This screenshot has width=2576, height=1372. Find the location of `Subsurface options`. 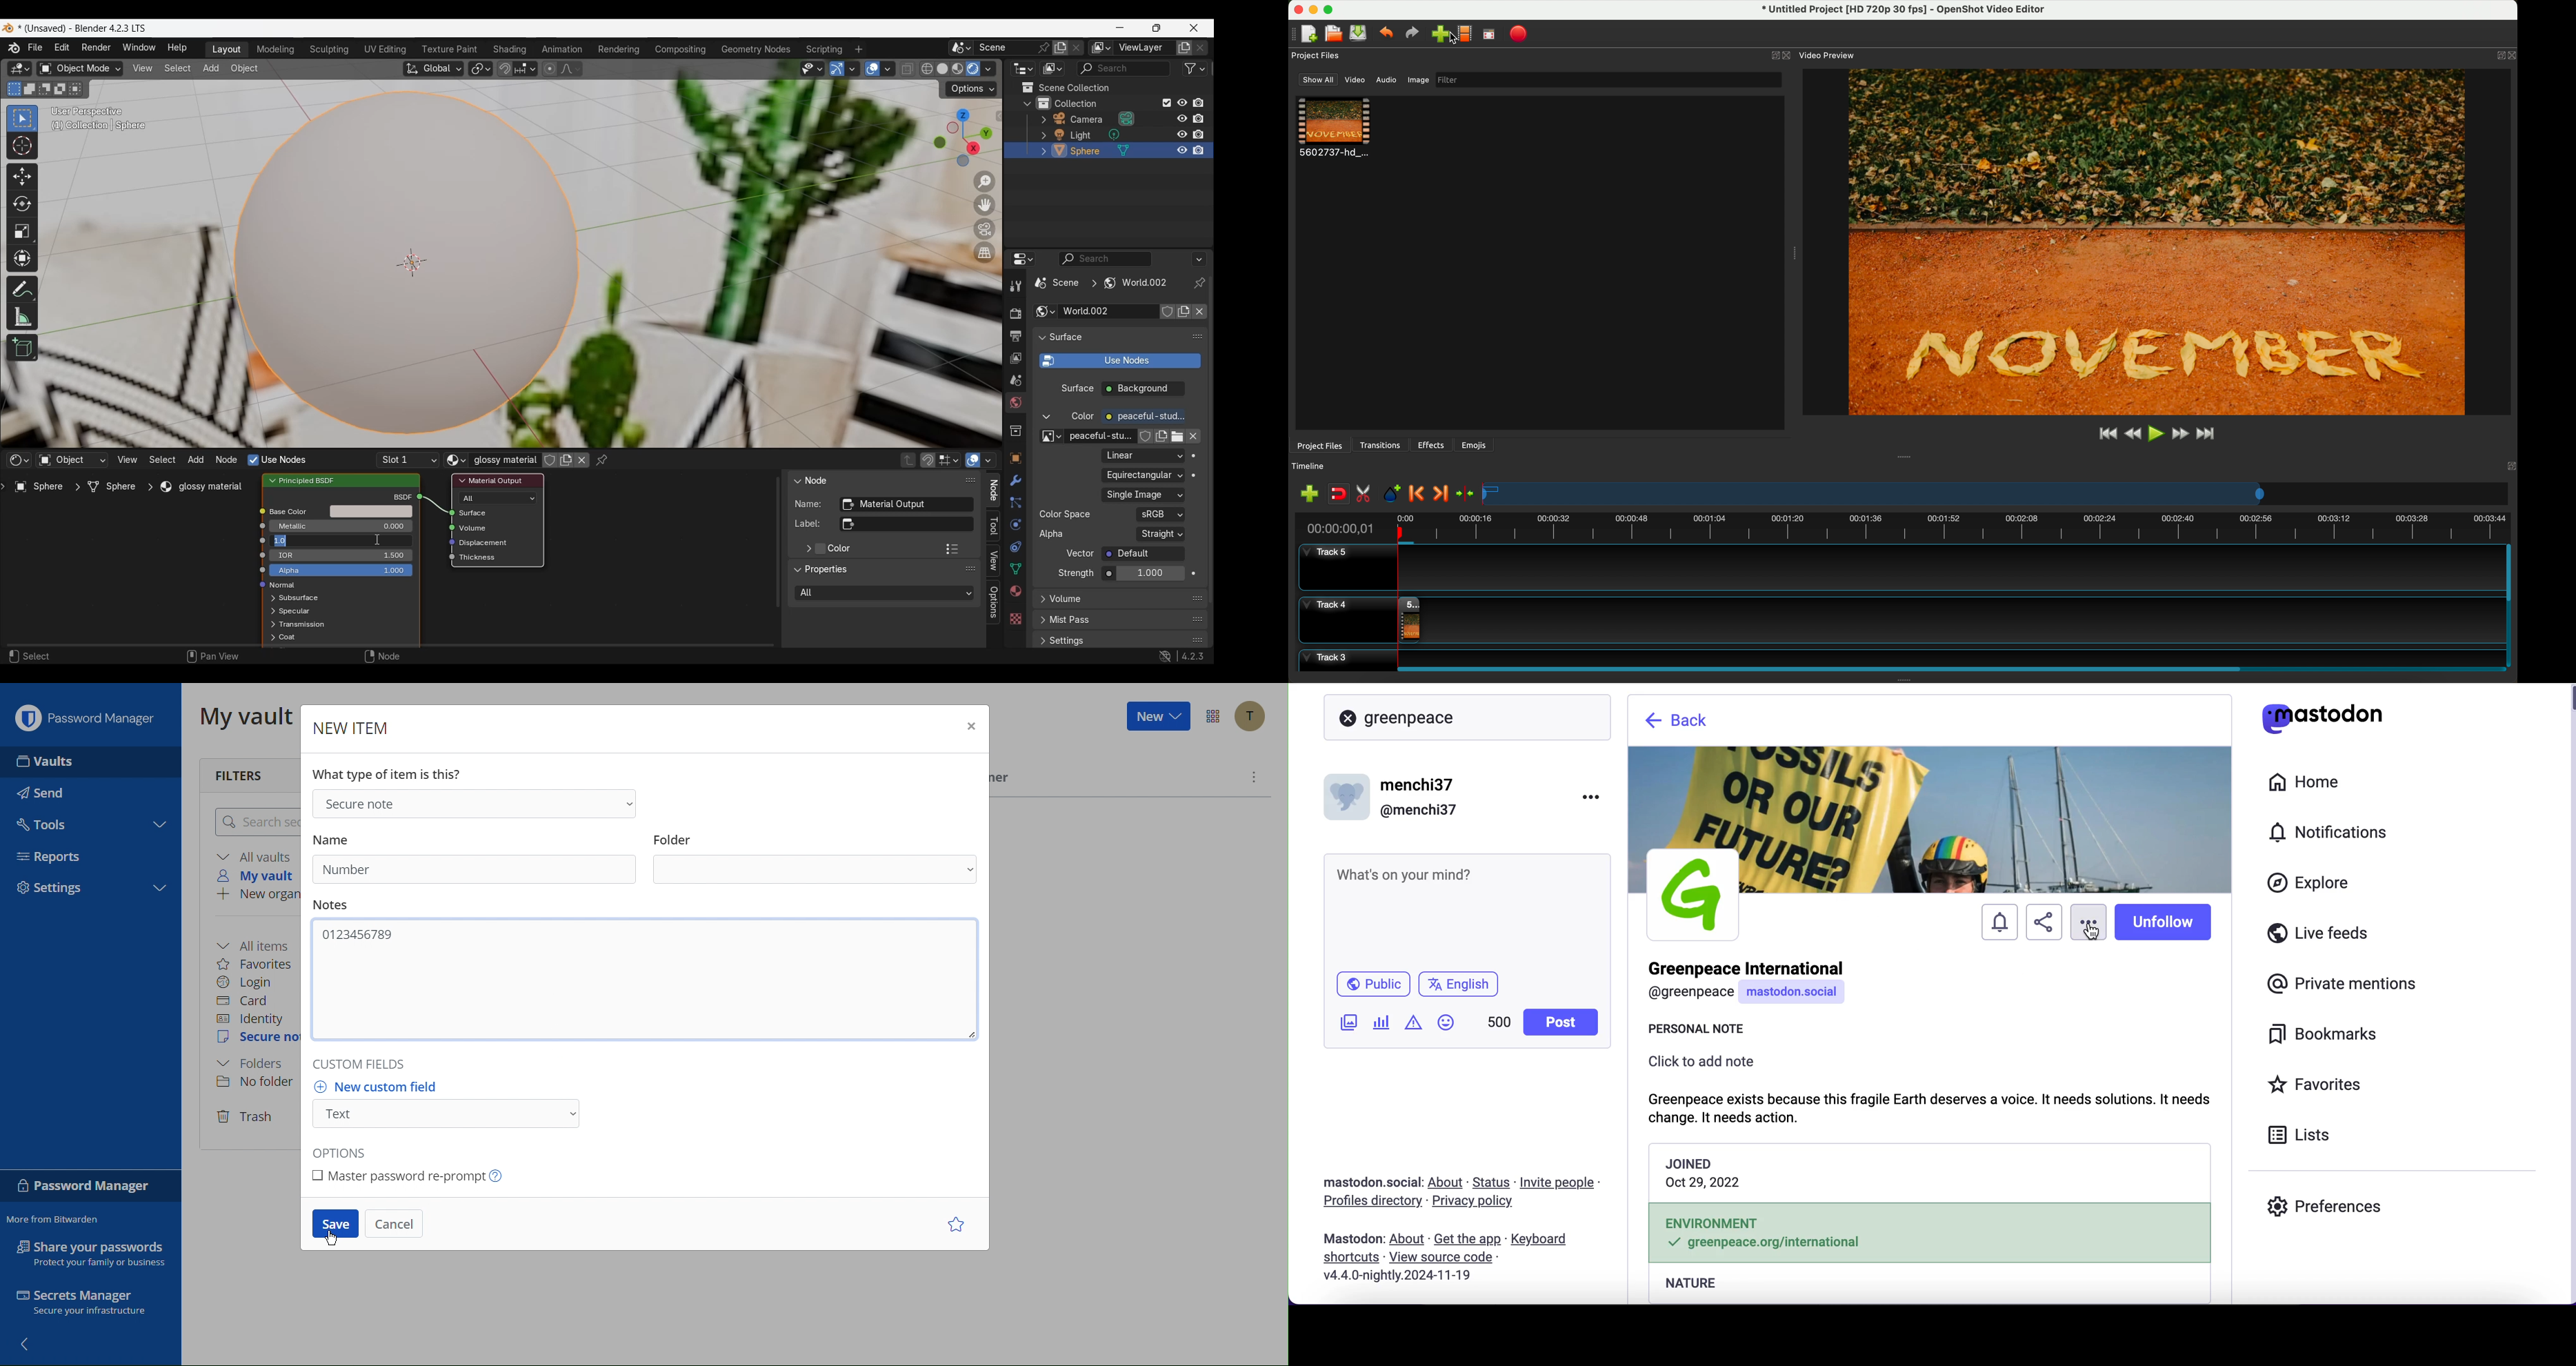

Subsurface options is located at coordinates (298, 598).